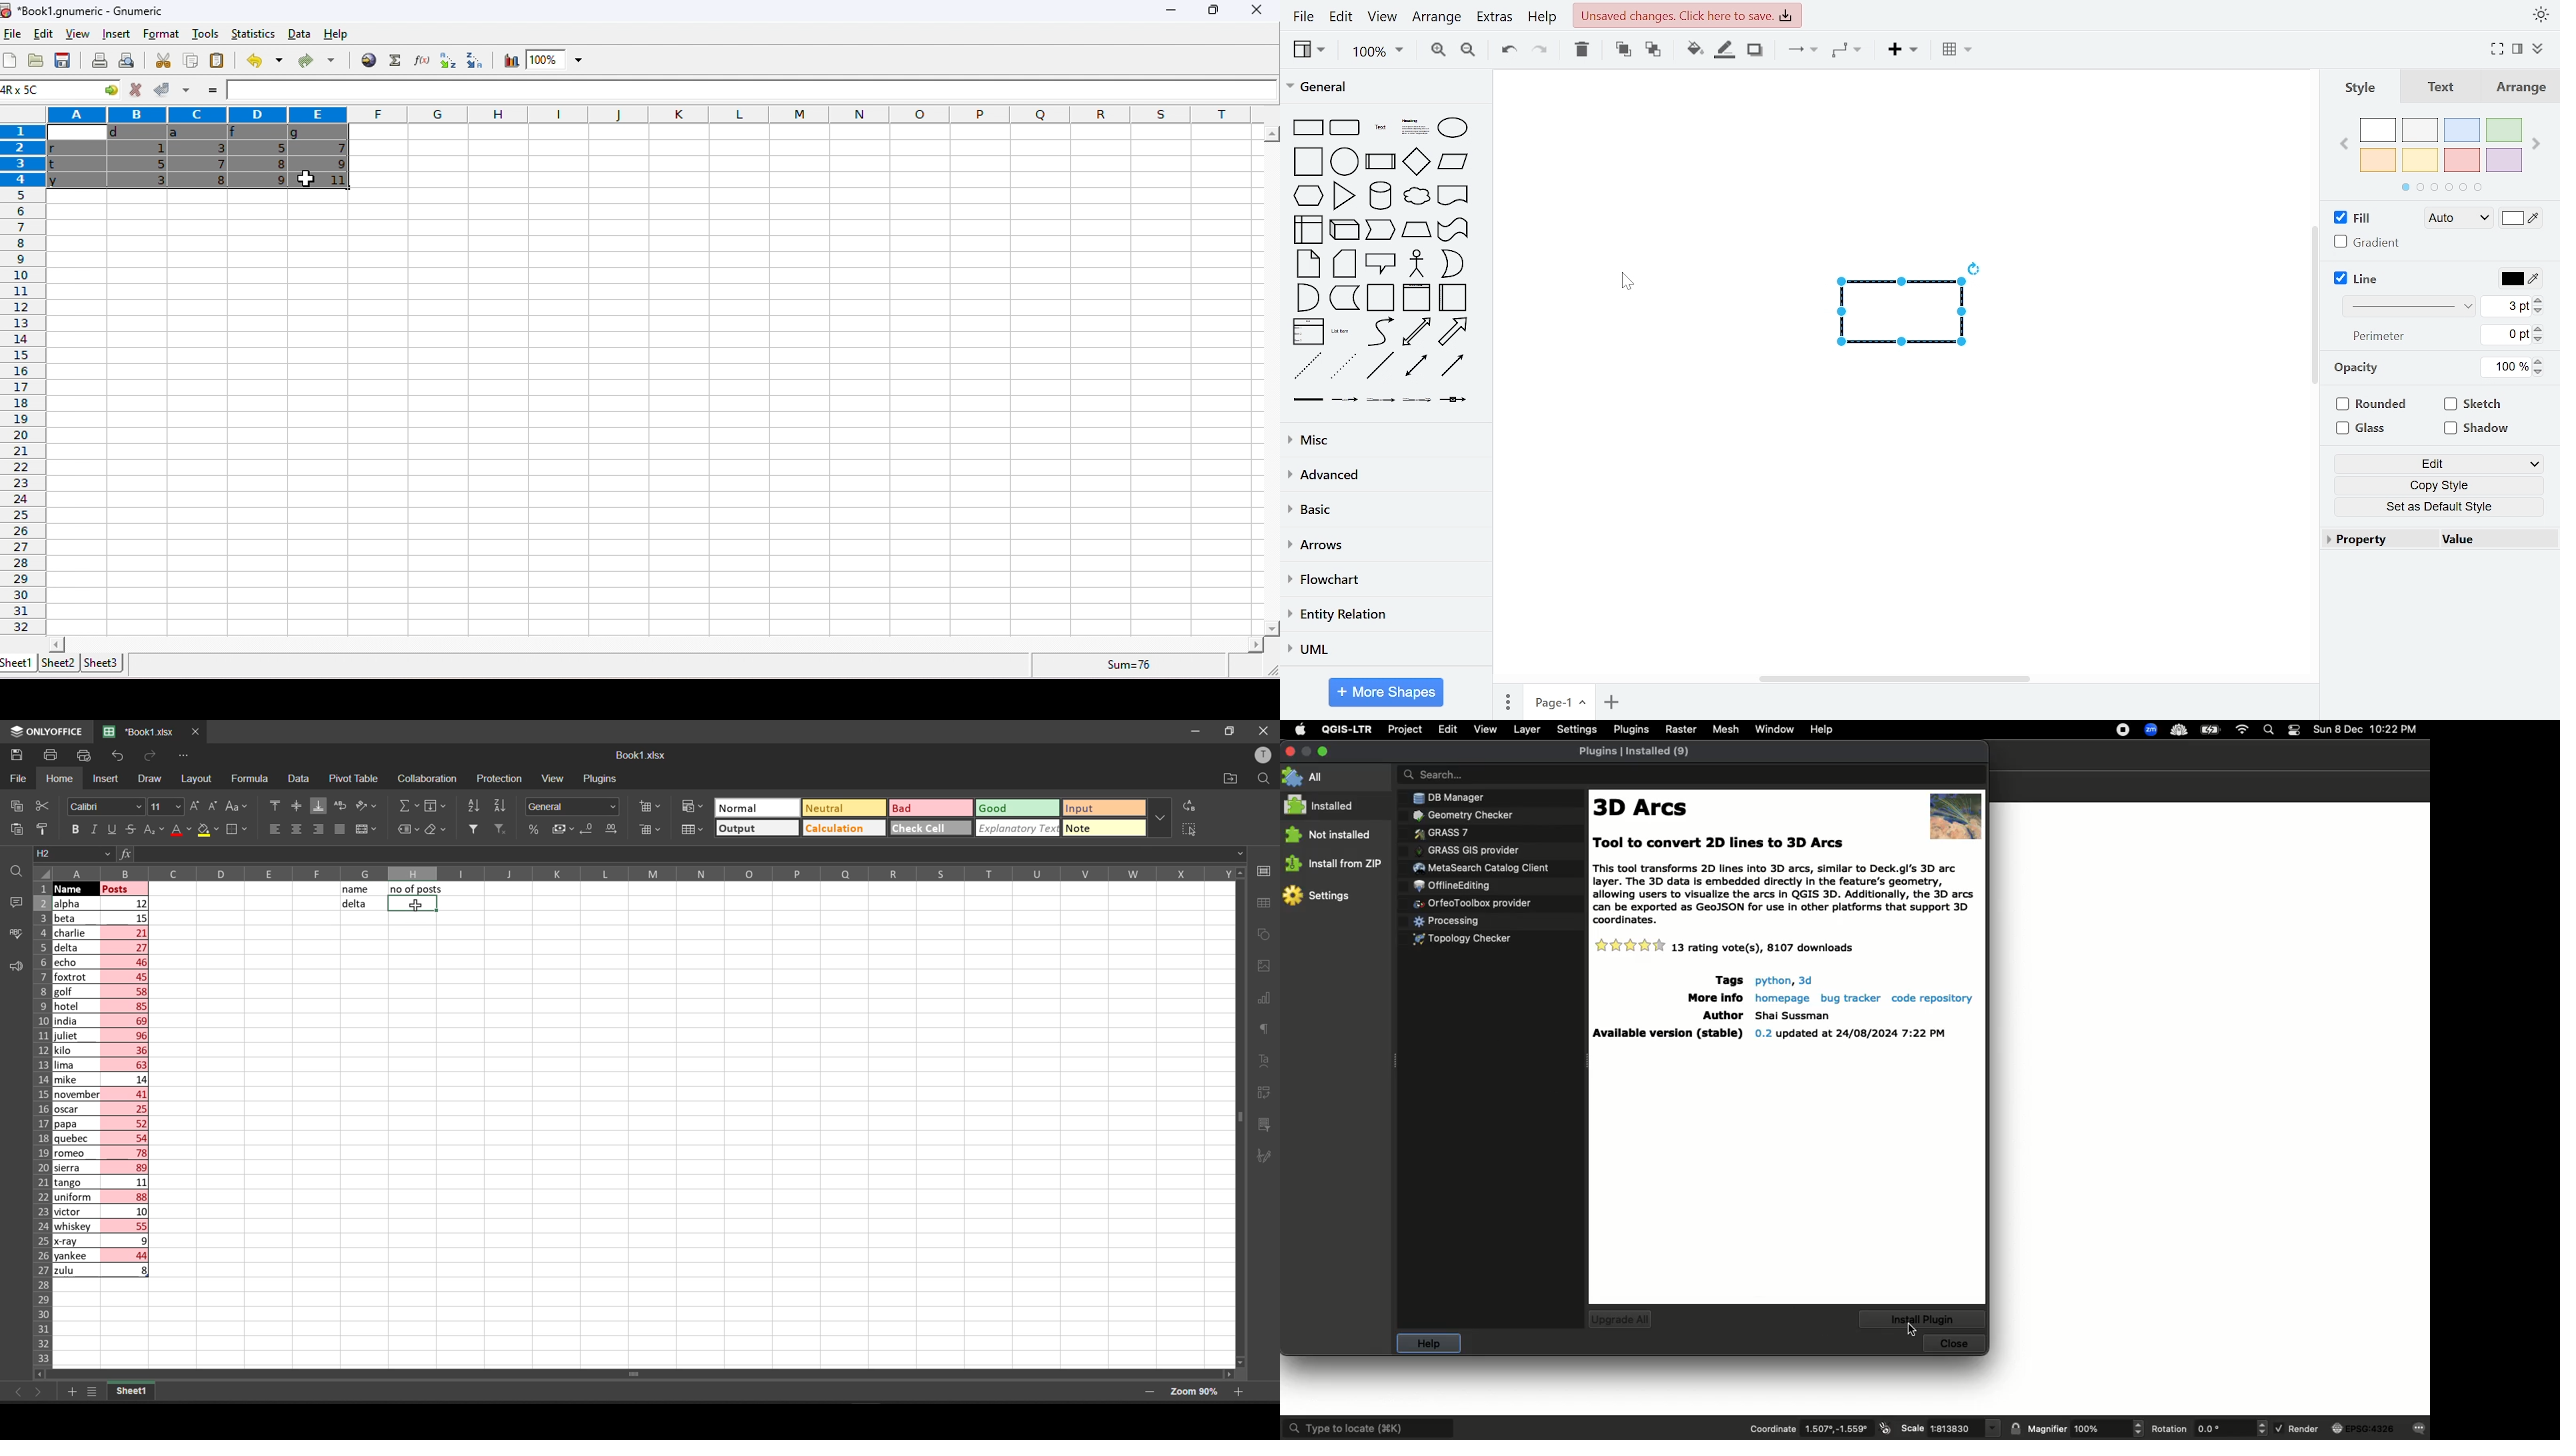  I want to click on patterns, so click(2414, 305).